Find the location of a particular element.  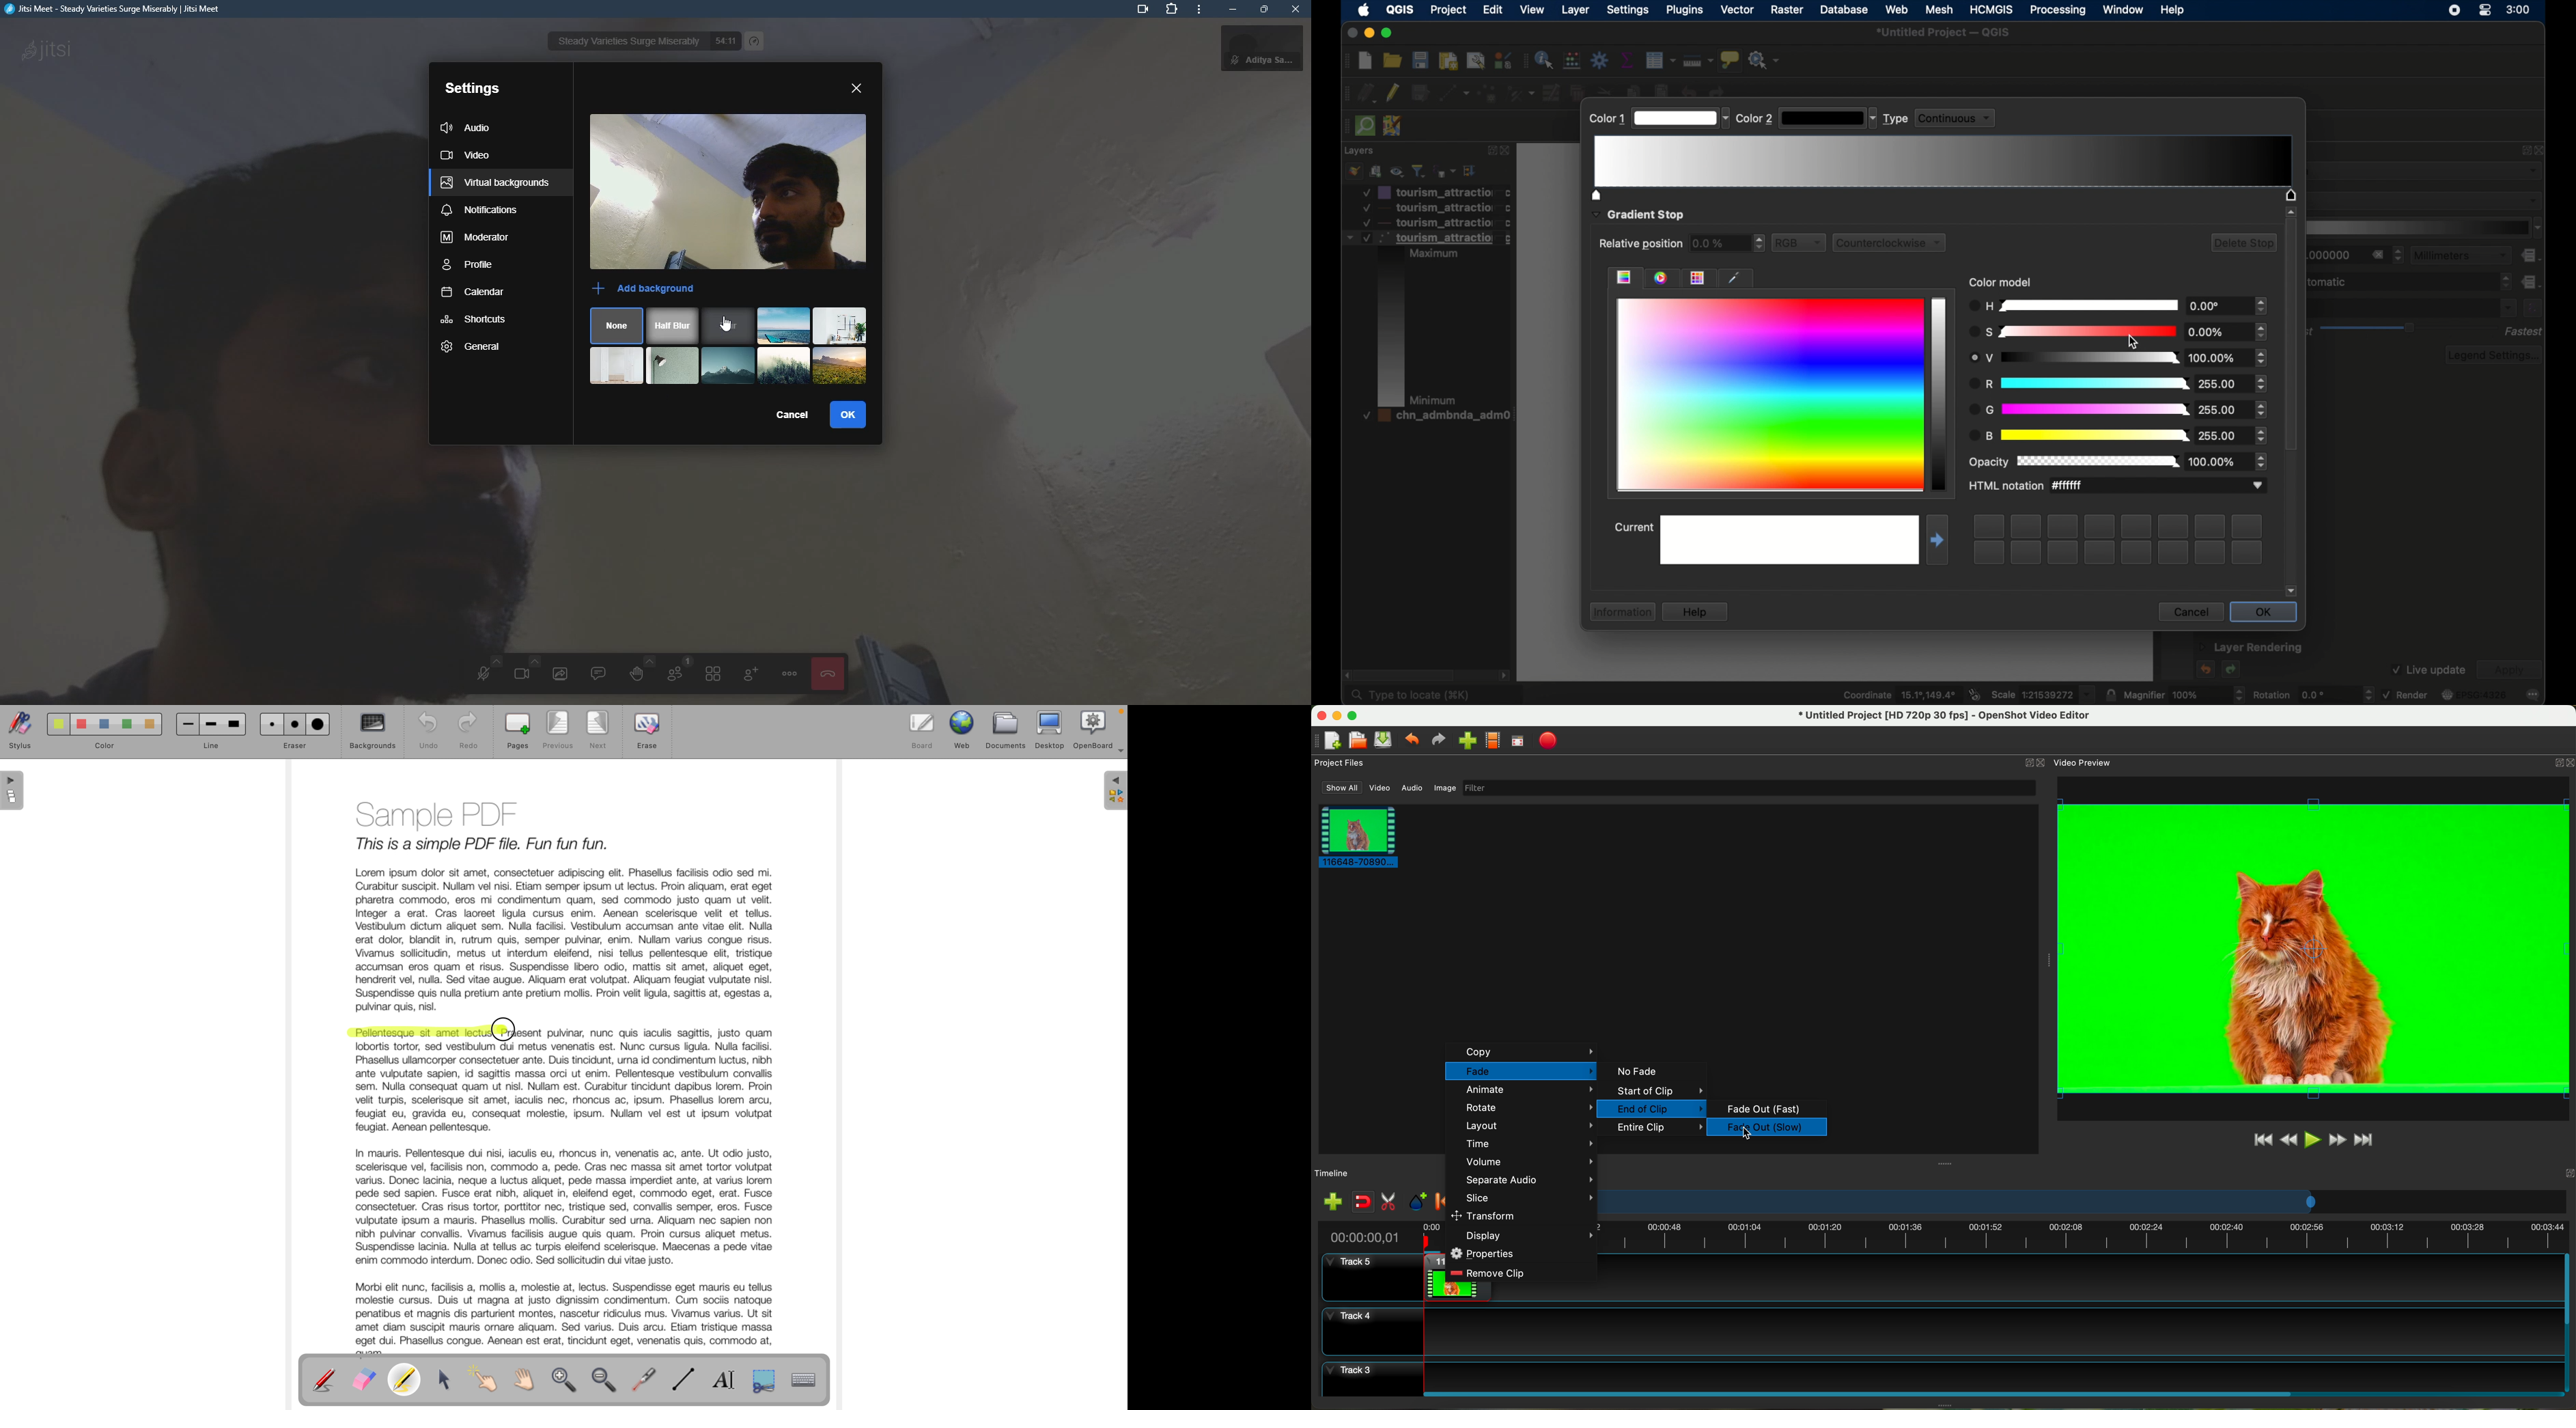

toggle extents and mouse display position is located at coordinates (1975, 693).